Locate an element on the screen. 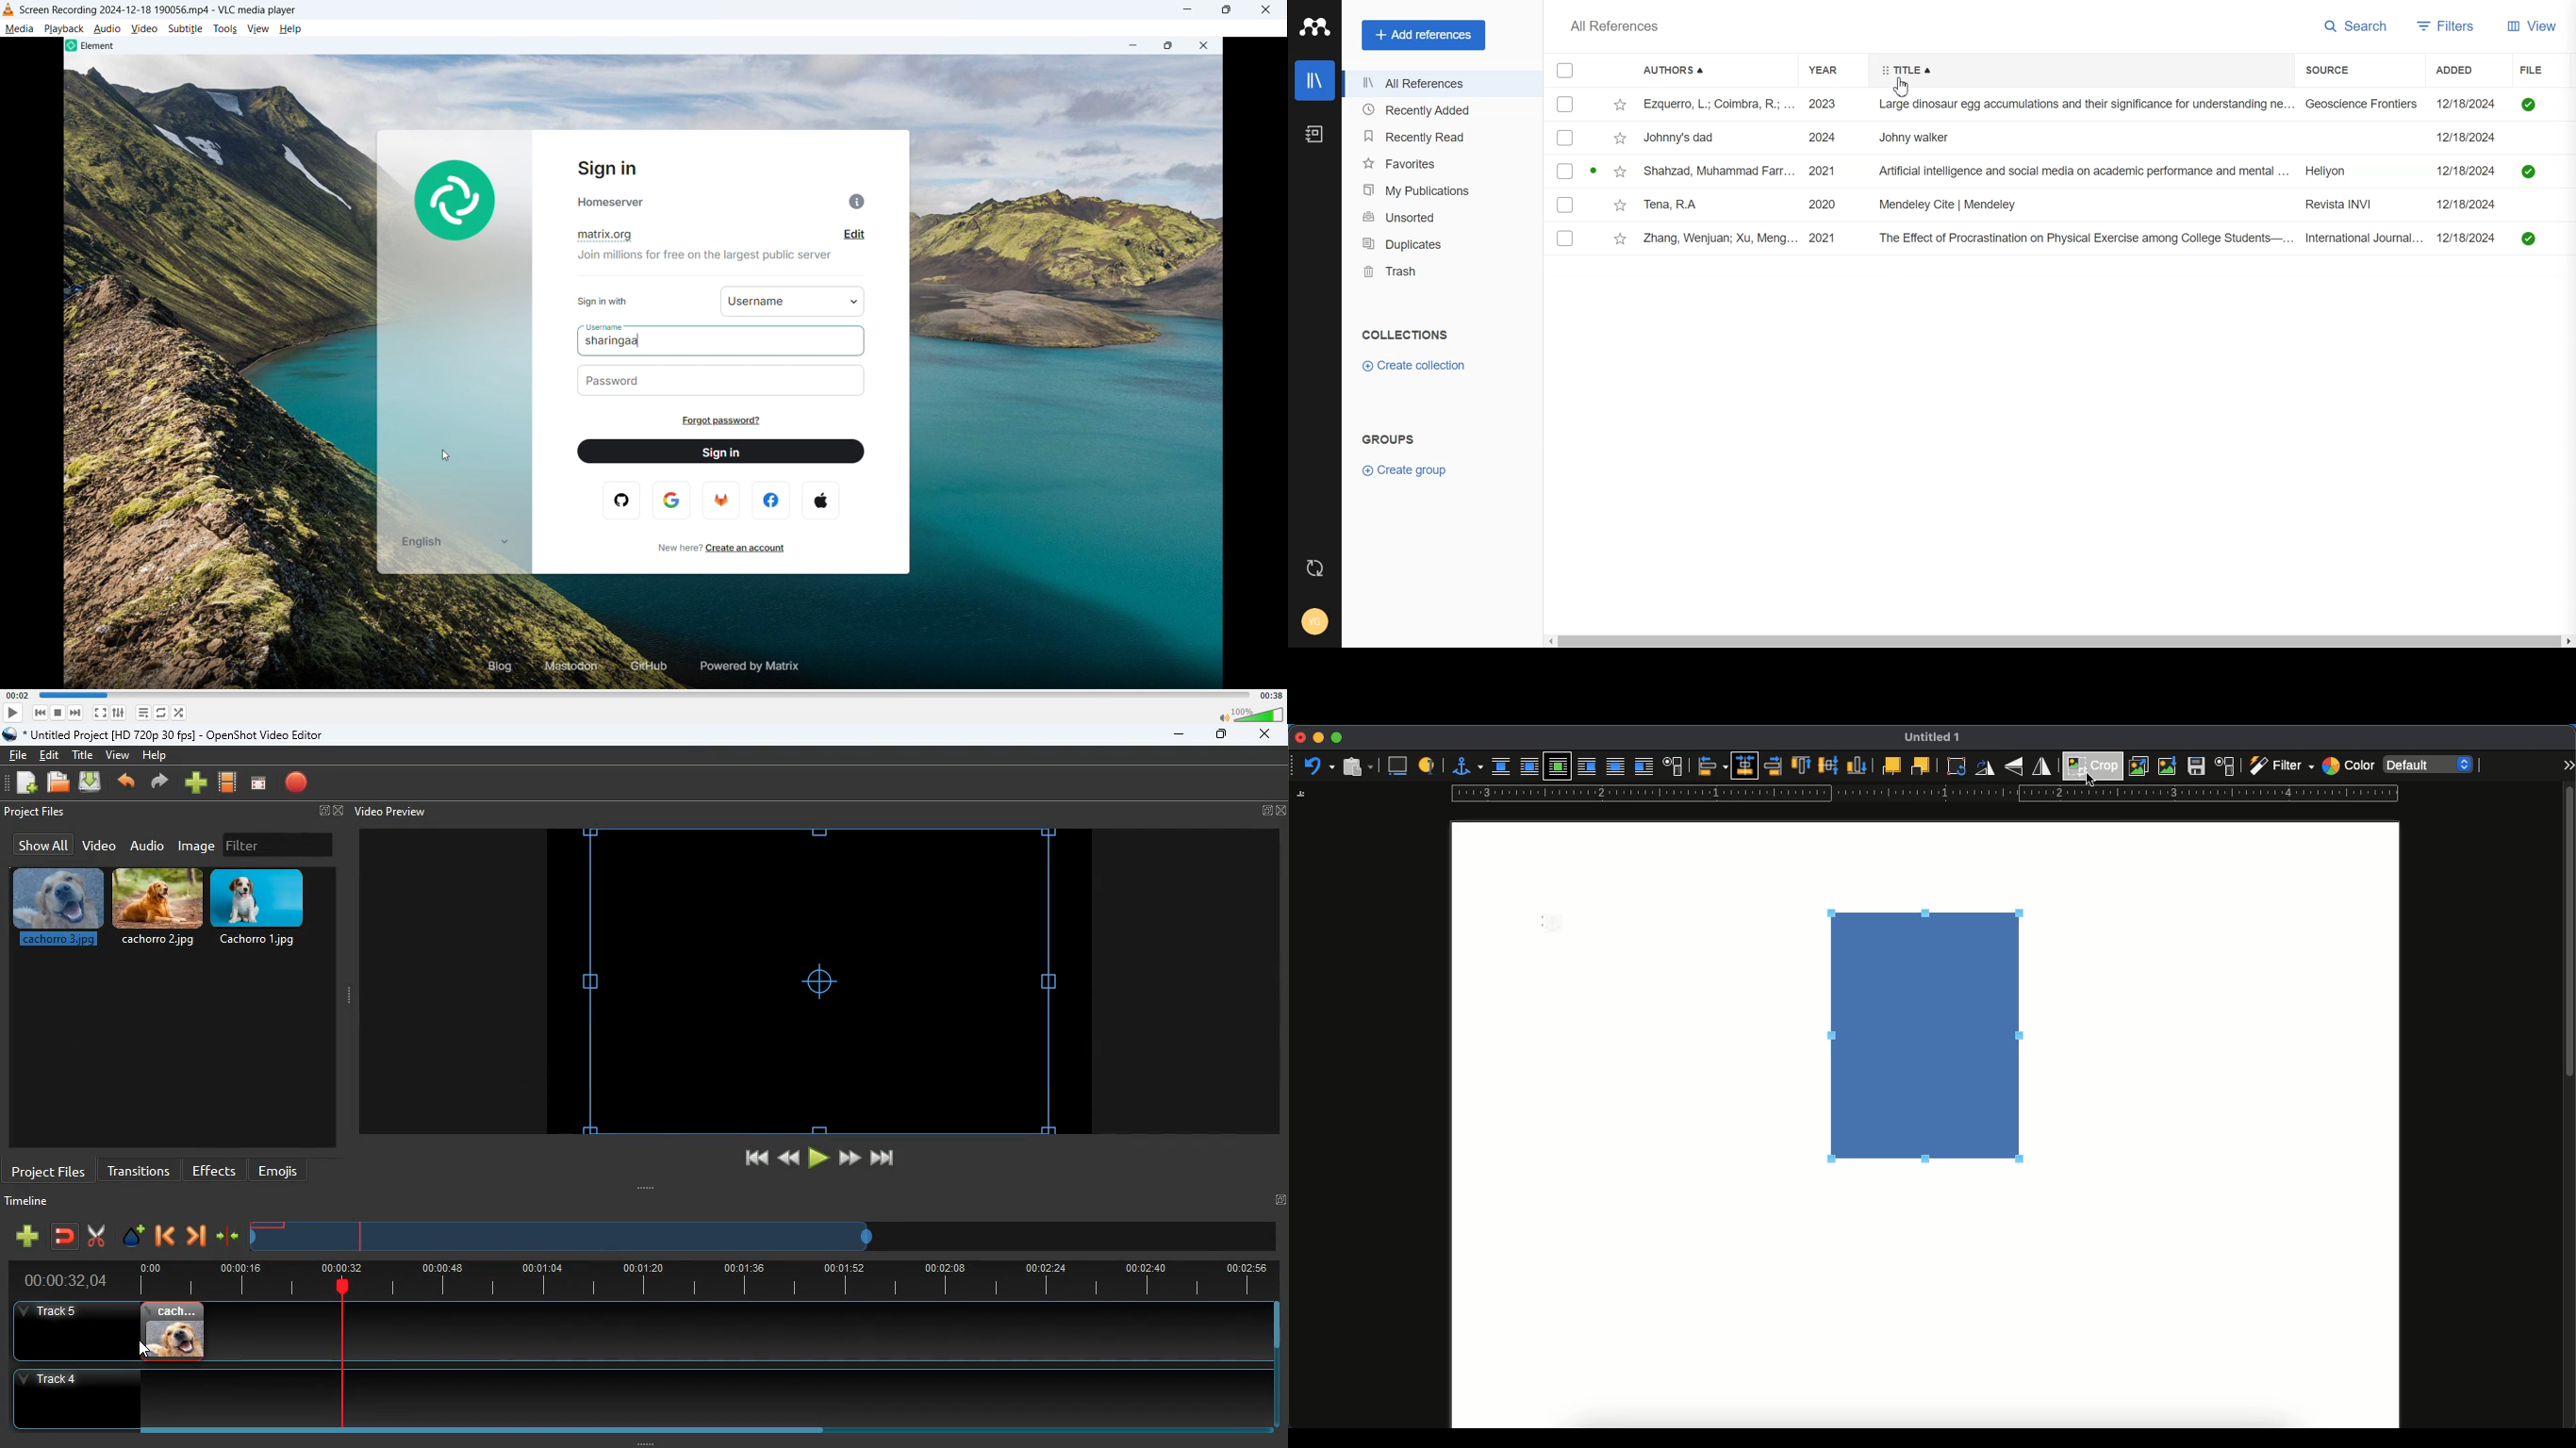  Create Group is located at coordinates (1403, 469).